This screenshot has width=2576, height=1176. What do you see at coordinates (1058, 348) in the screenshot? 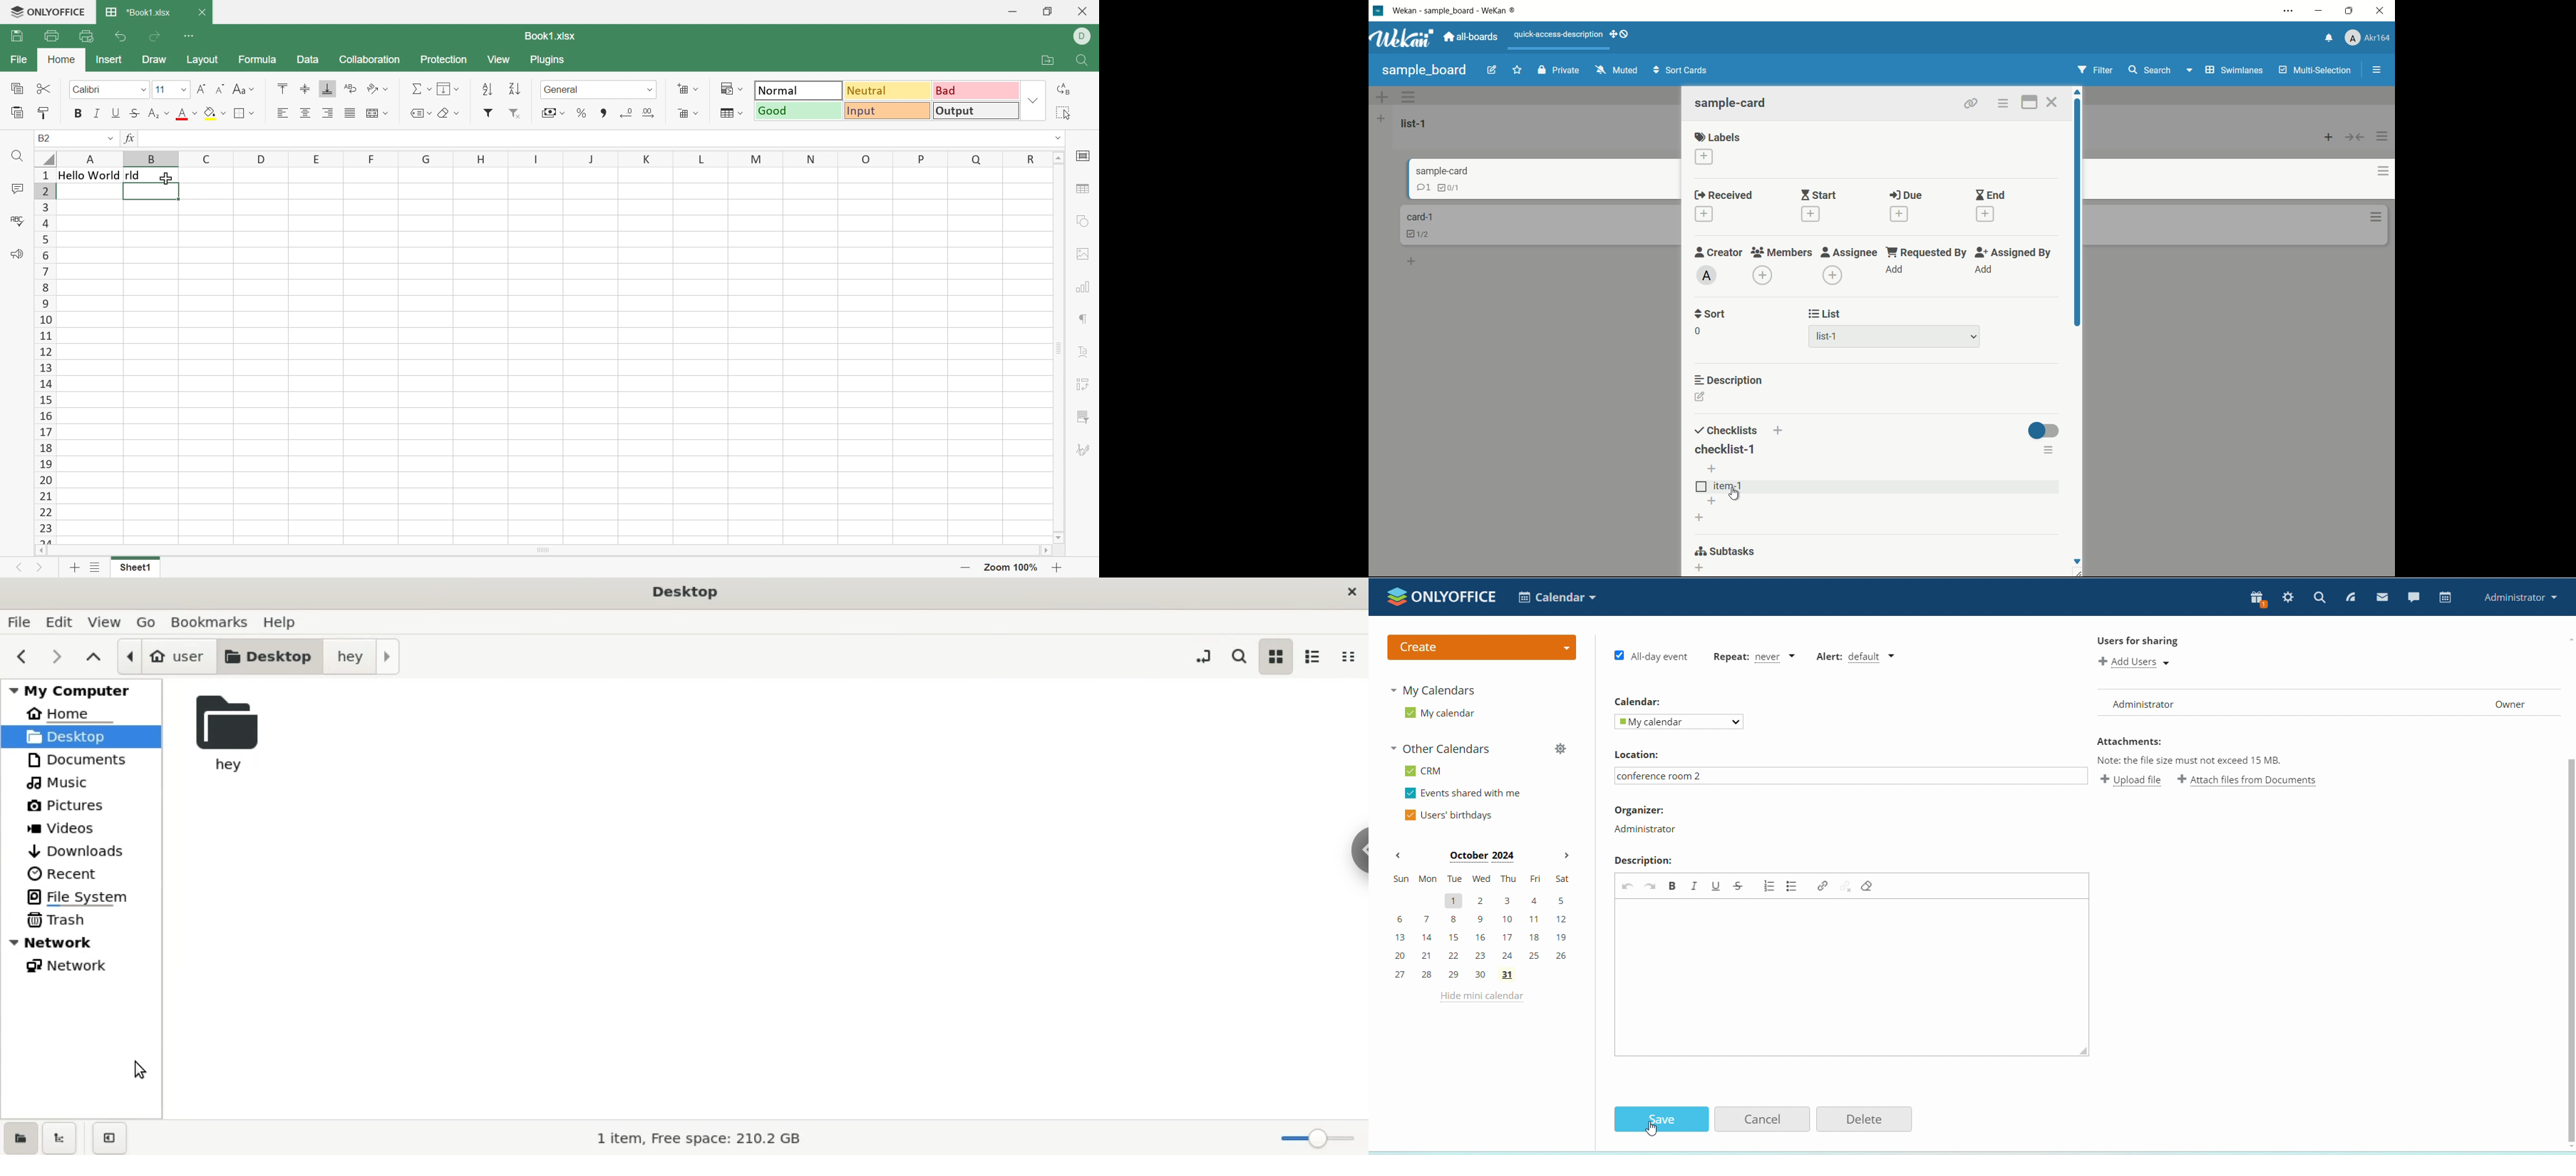
I see `Scroll Bar` at bounding box center [1058, 348].